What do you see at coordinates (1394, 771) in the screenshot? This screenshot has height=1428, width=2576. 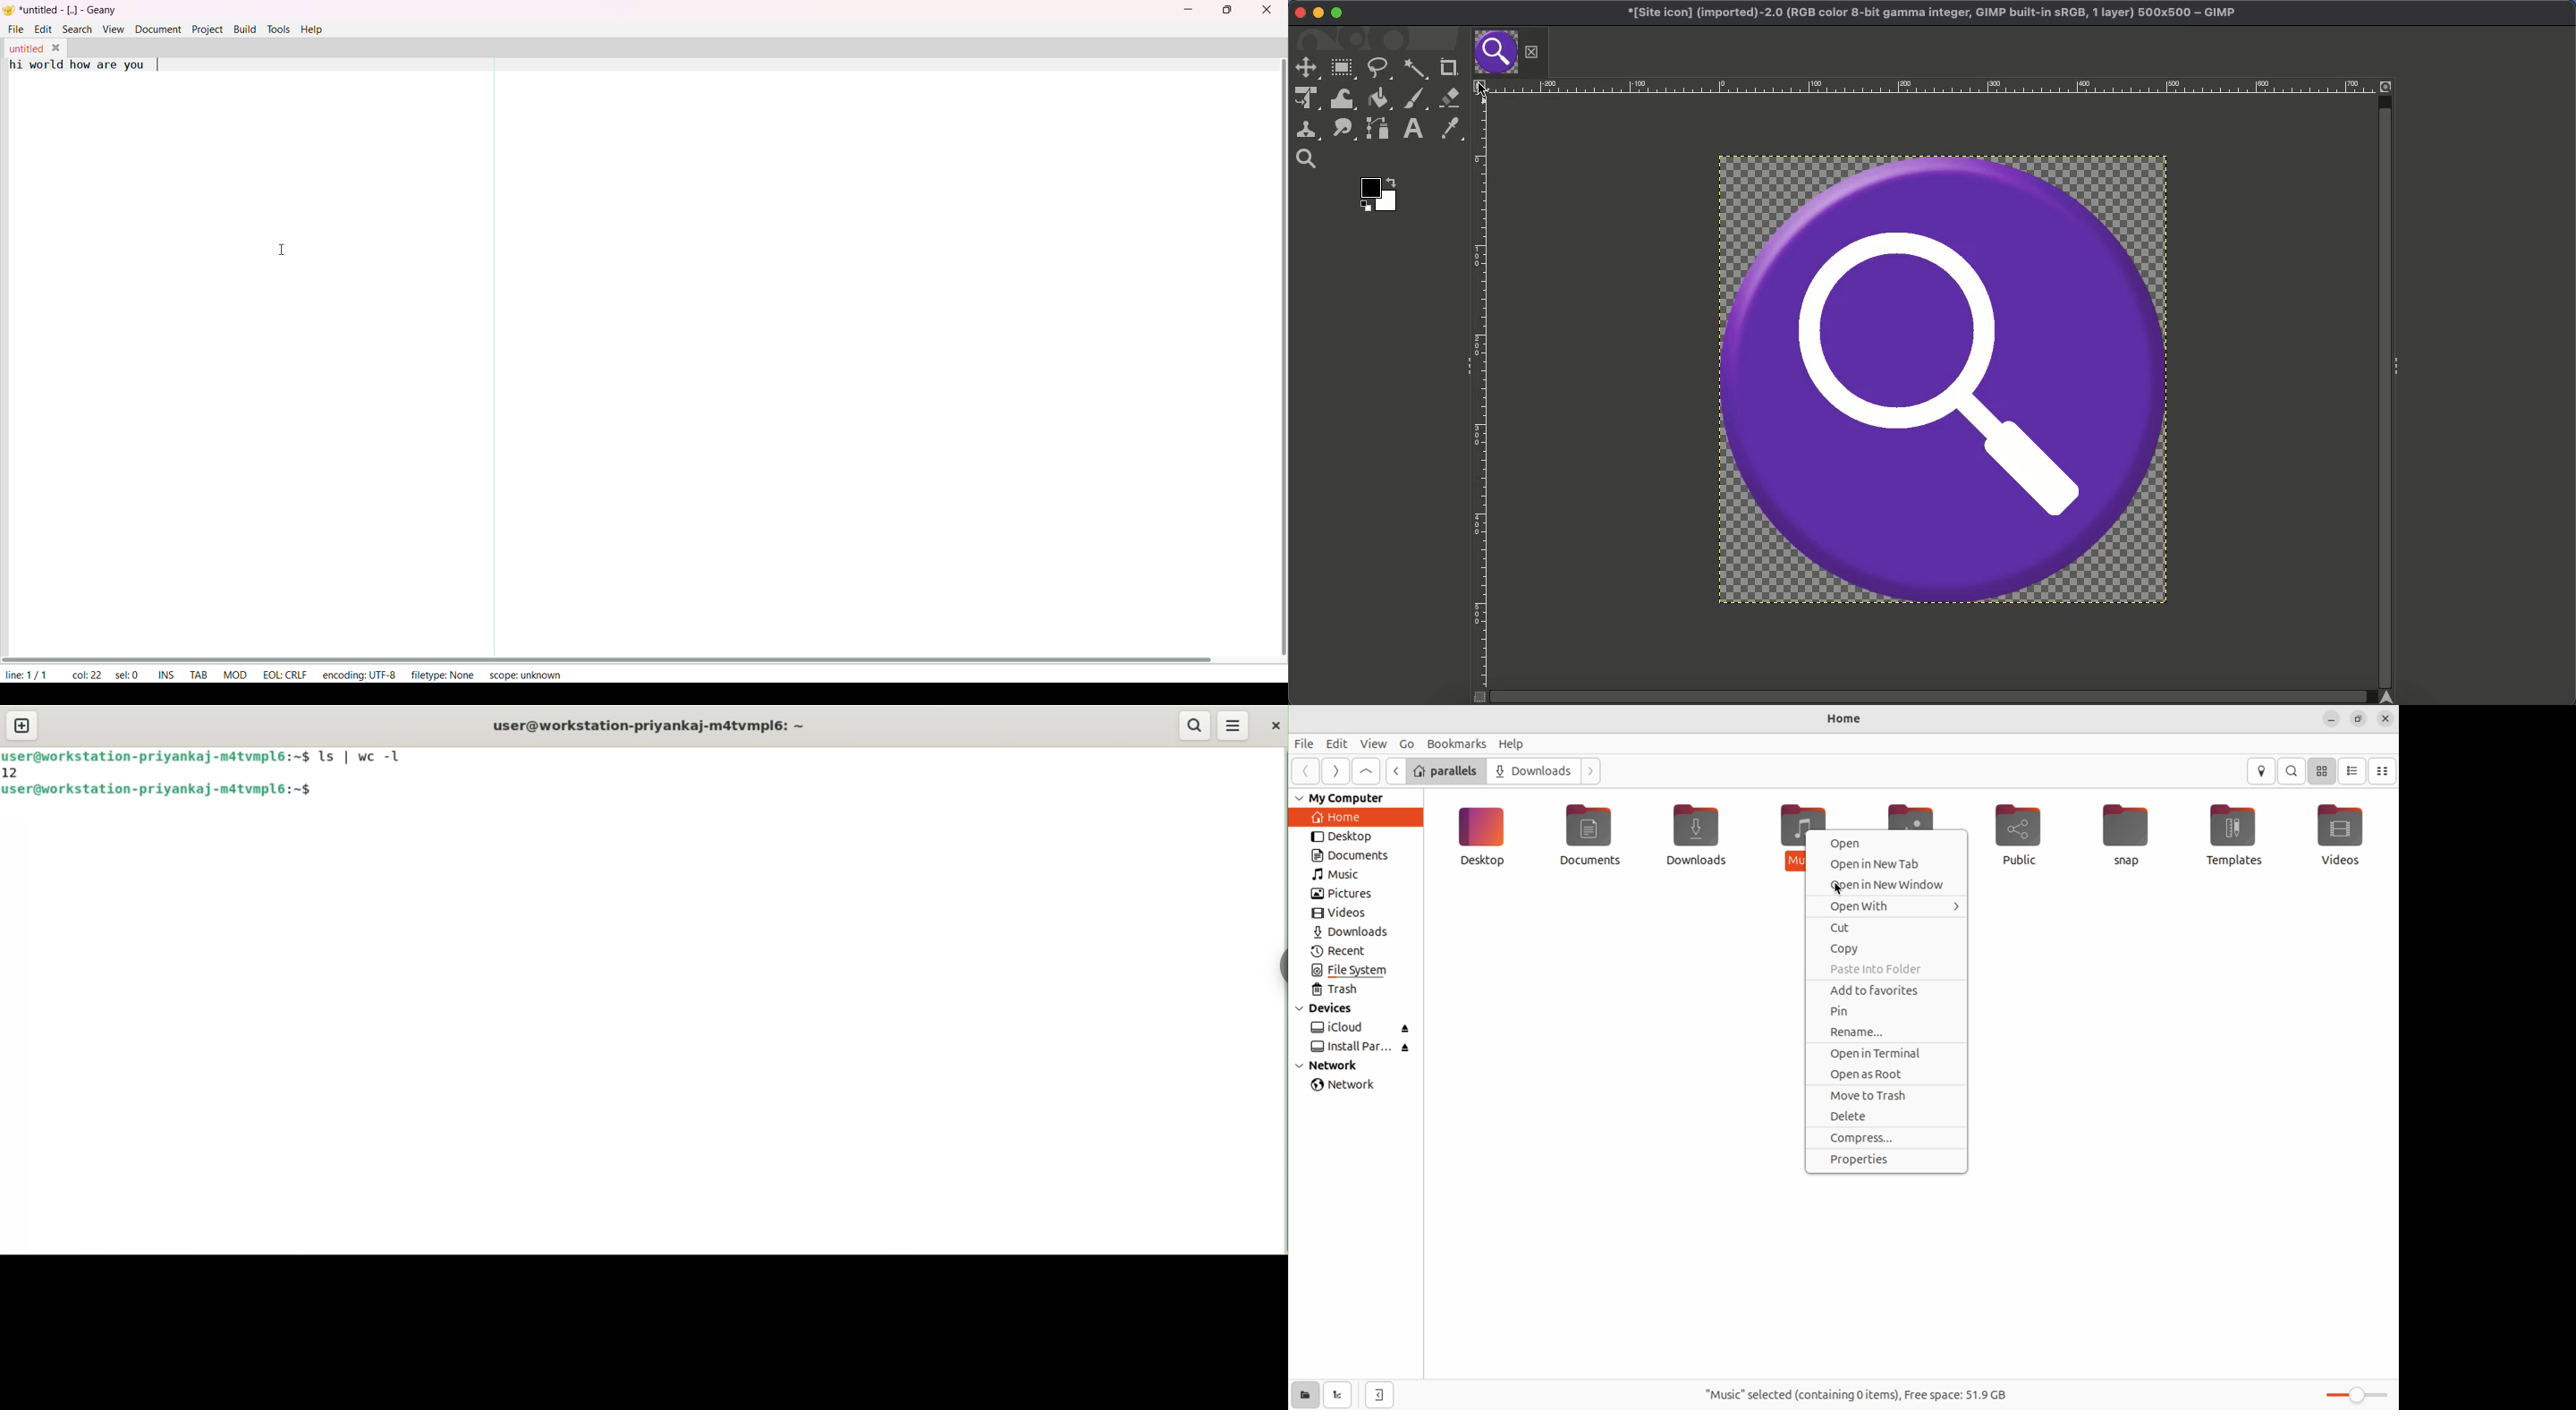 I see `Backward` at bounding box center [1394, 771].